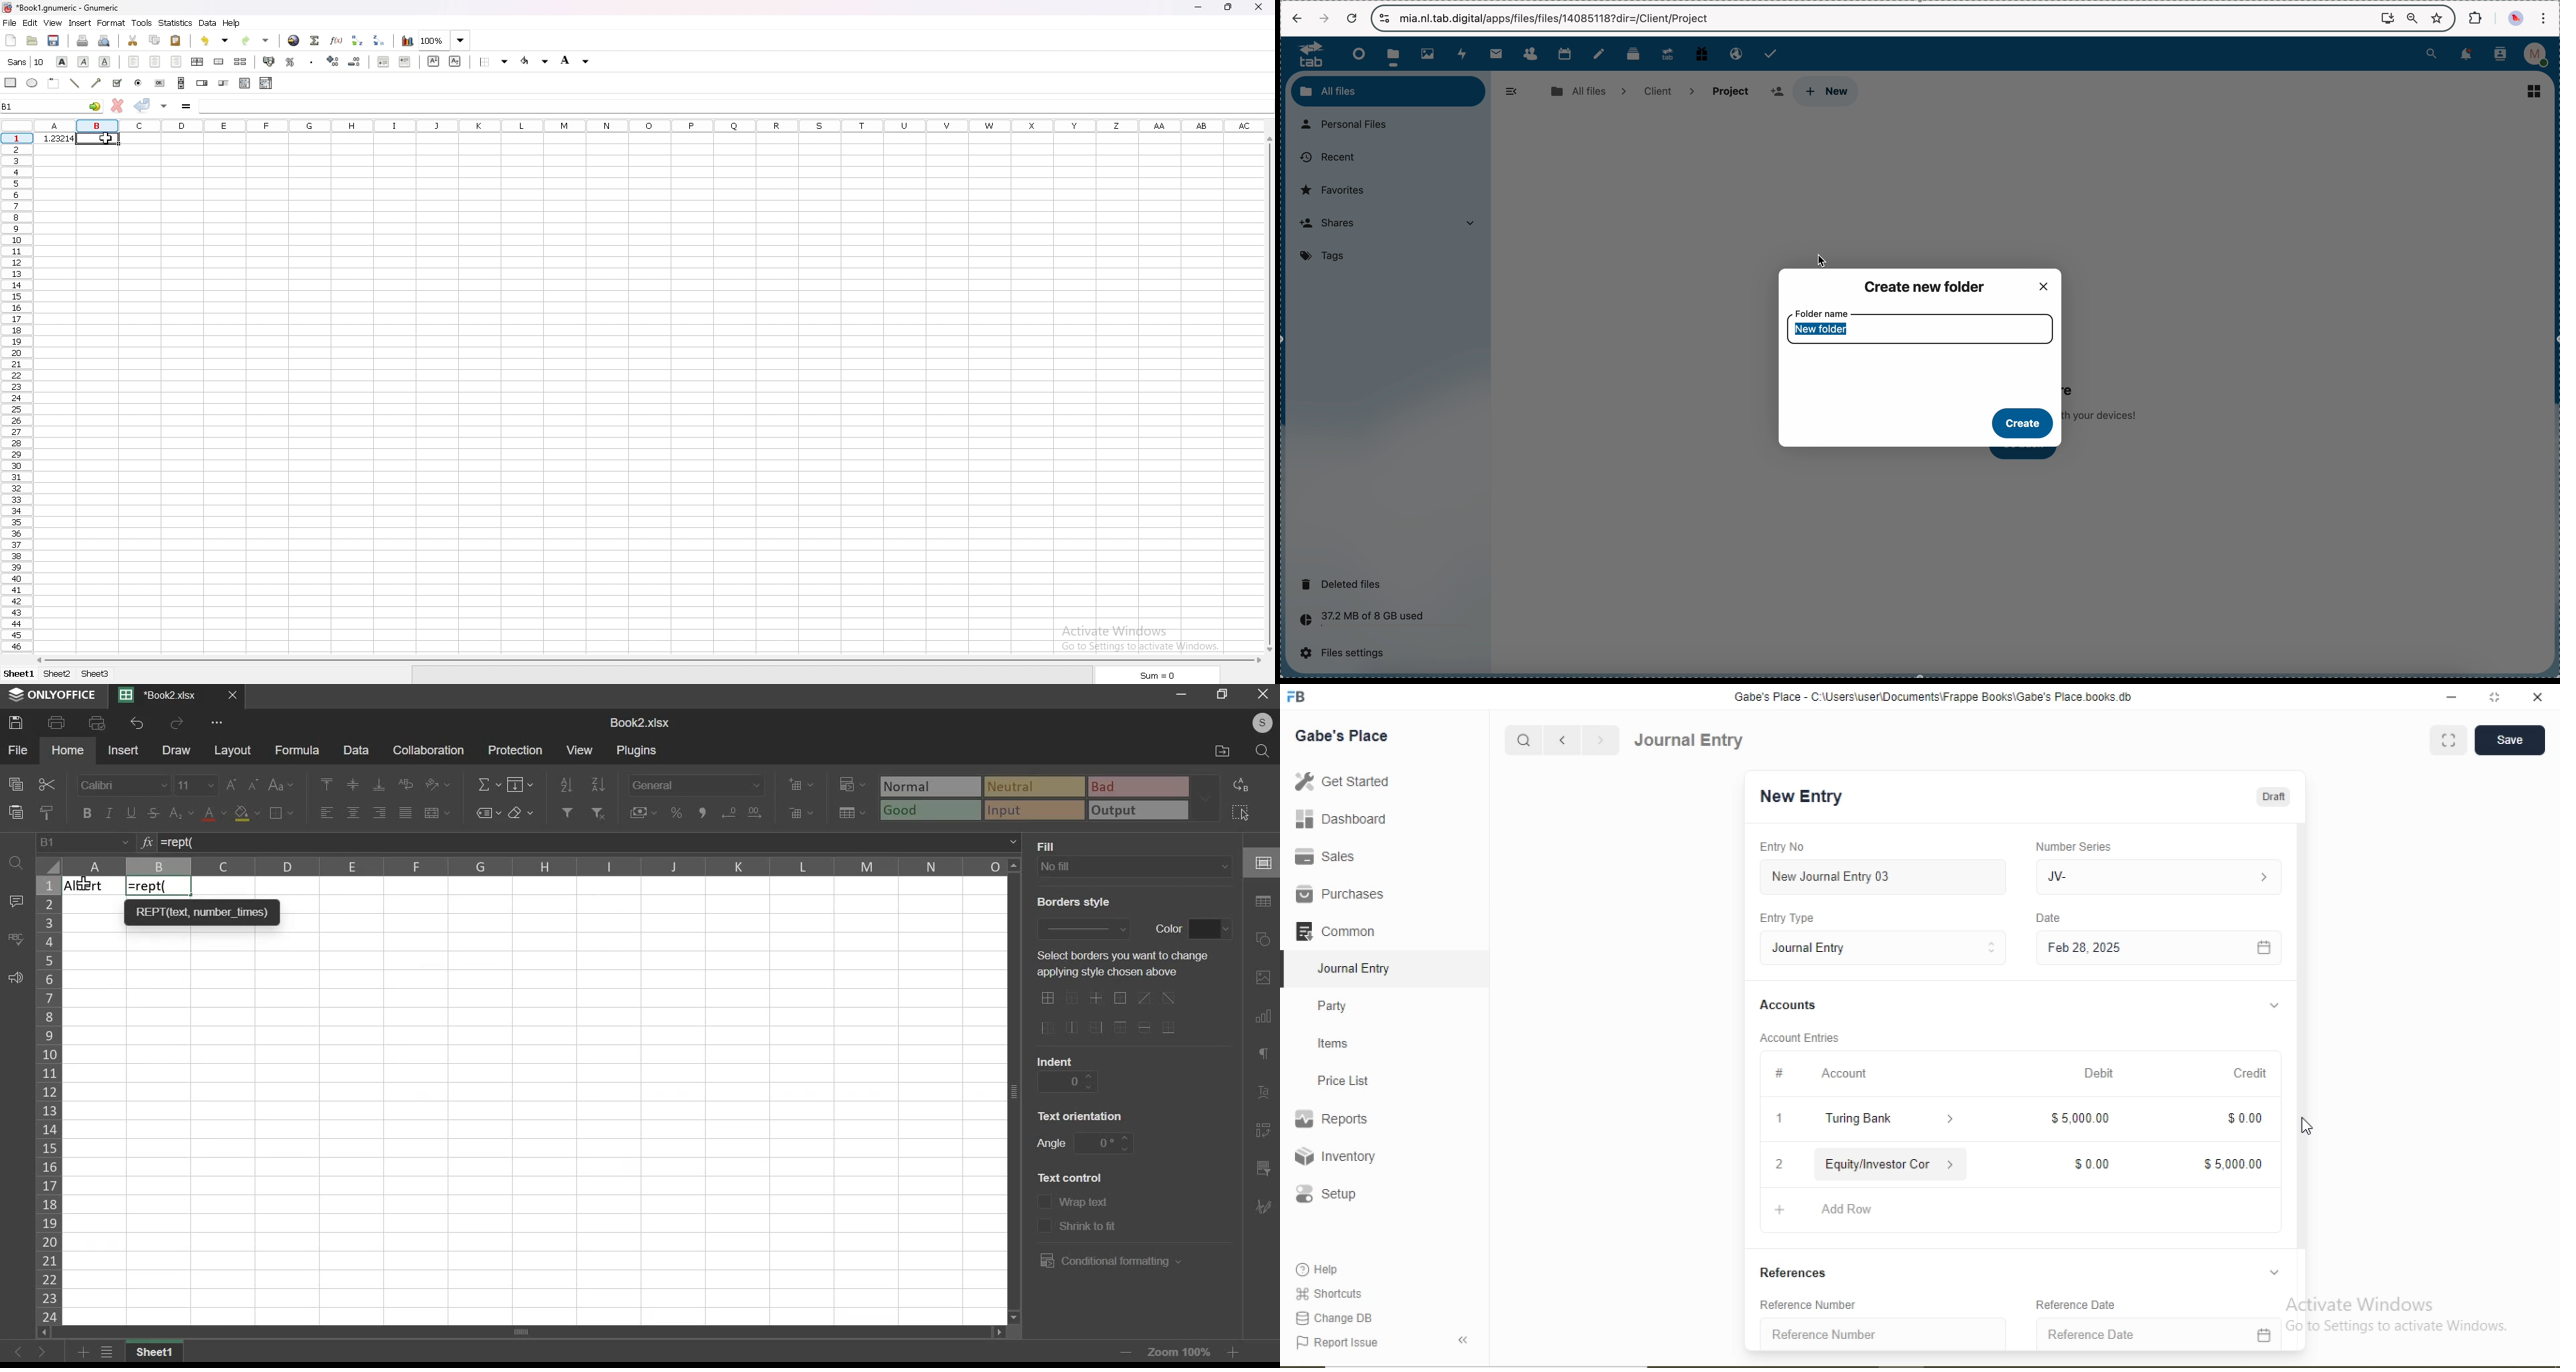  I want to click on Forward, so click(1601, 740).